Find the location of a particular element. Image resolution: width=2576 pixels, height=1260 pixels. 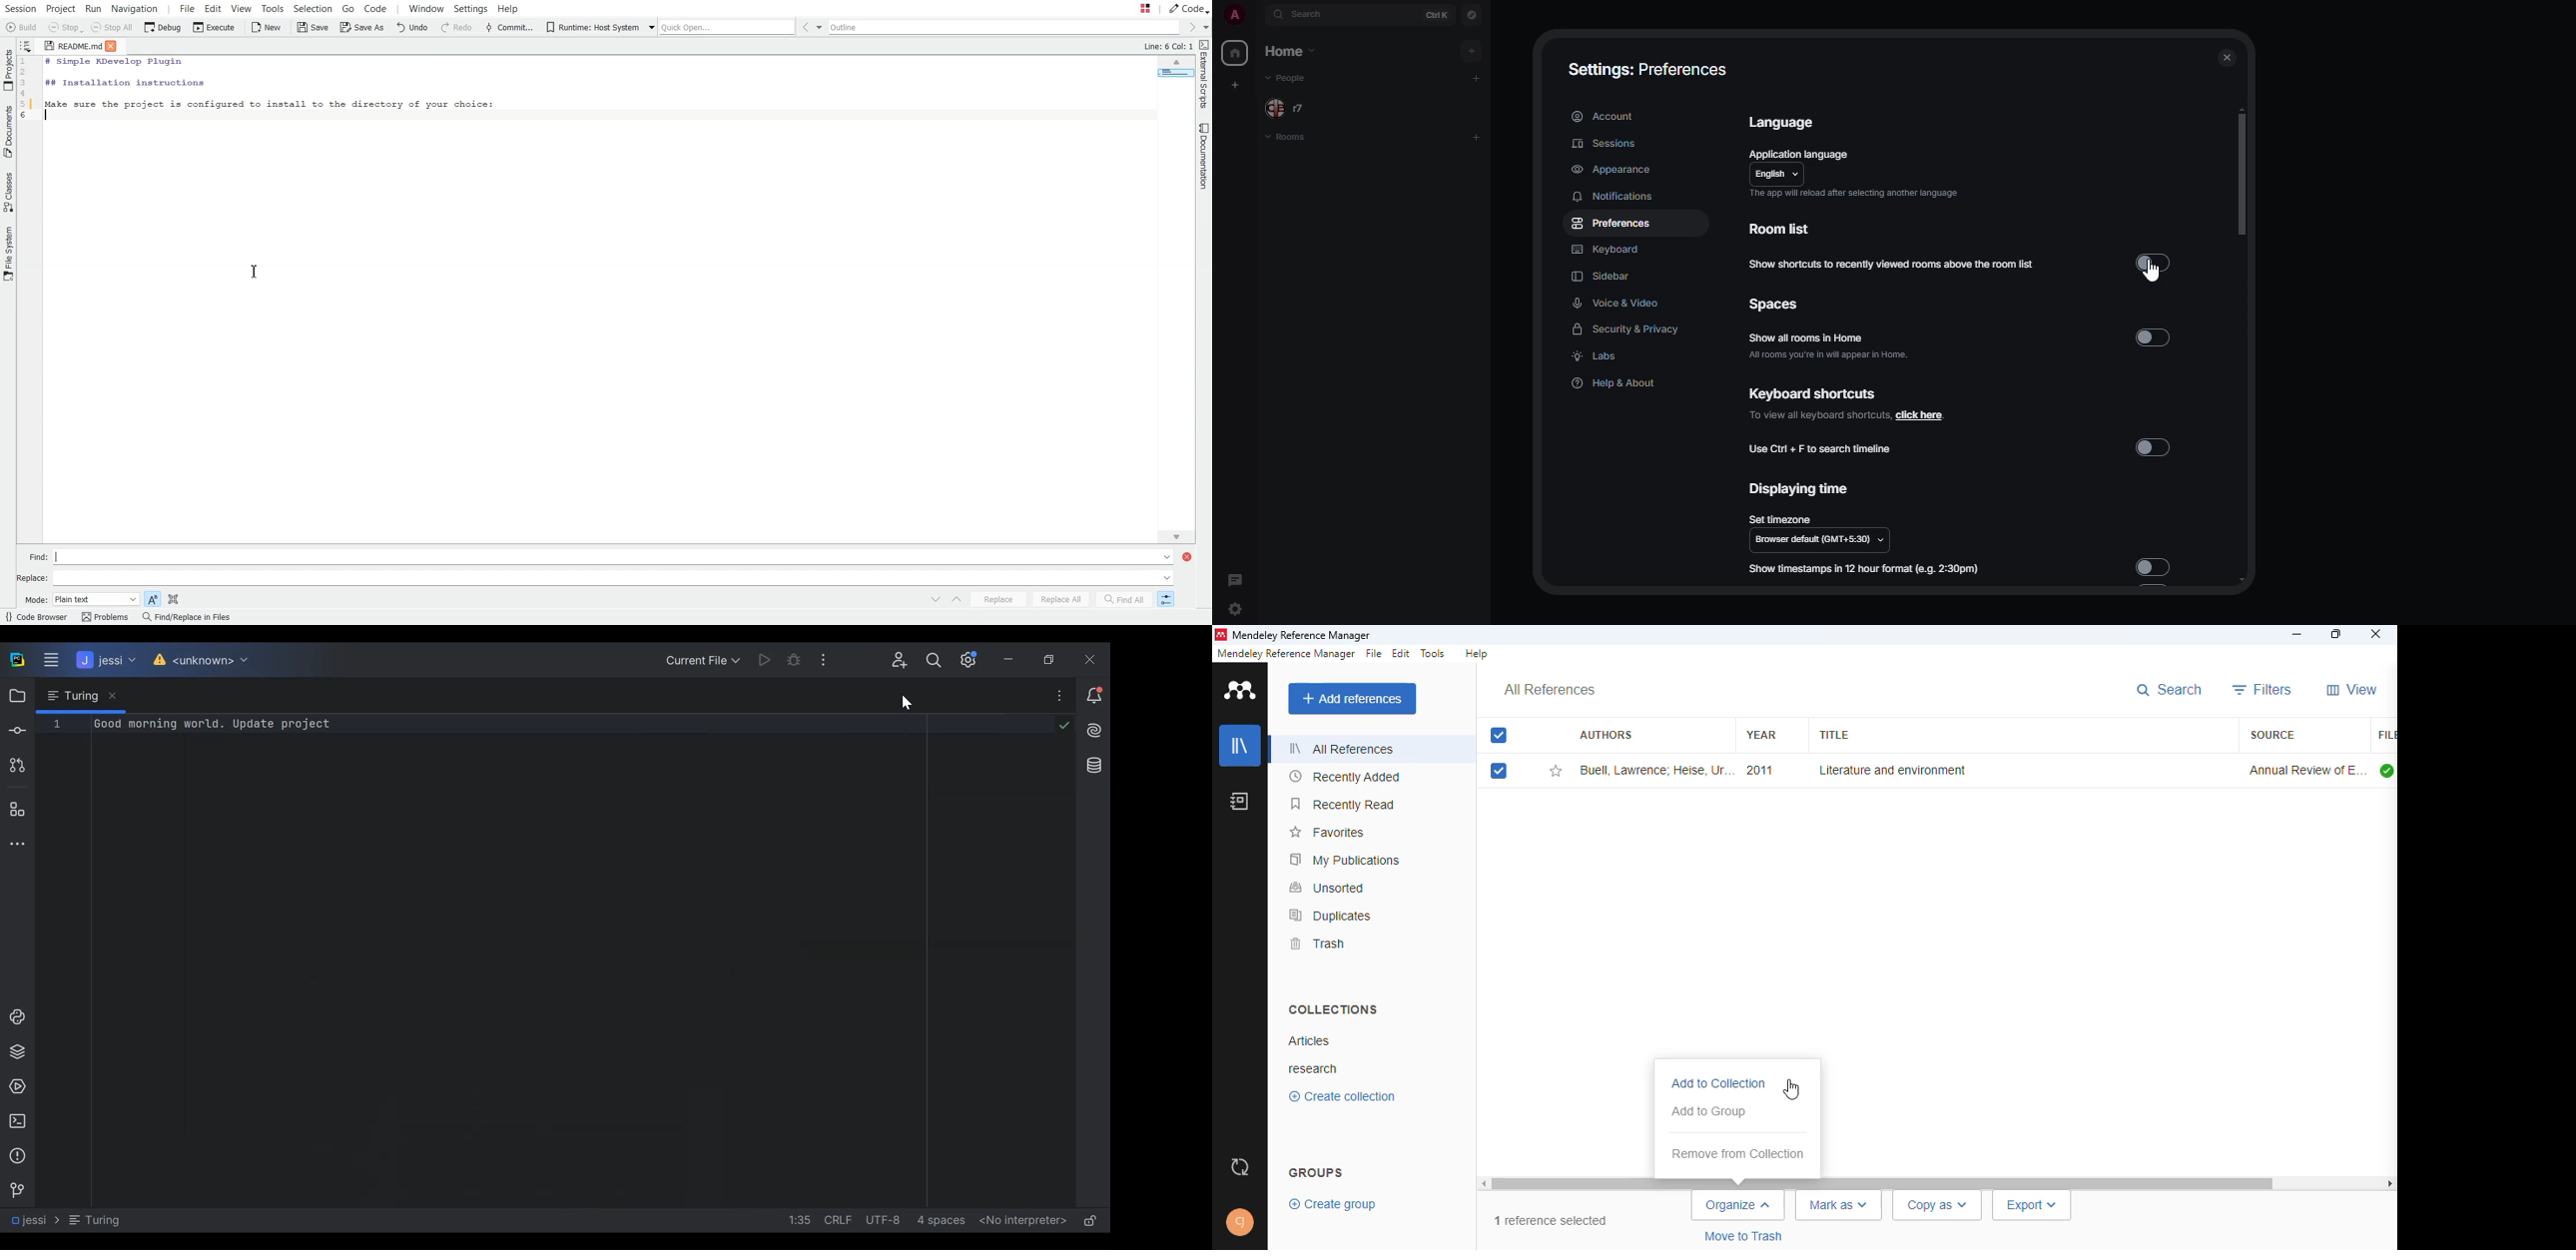

close is located at coordinates (2377, 634).